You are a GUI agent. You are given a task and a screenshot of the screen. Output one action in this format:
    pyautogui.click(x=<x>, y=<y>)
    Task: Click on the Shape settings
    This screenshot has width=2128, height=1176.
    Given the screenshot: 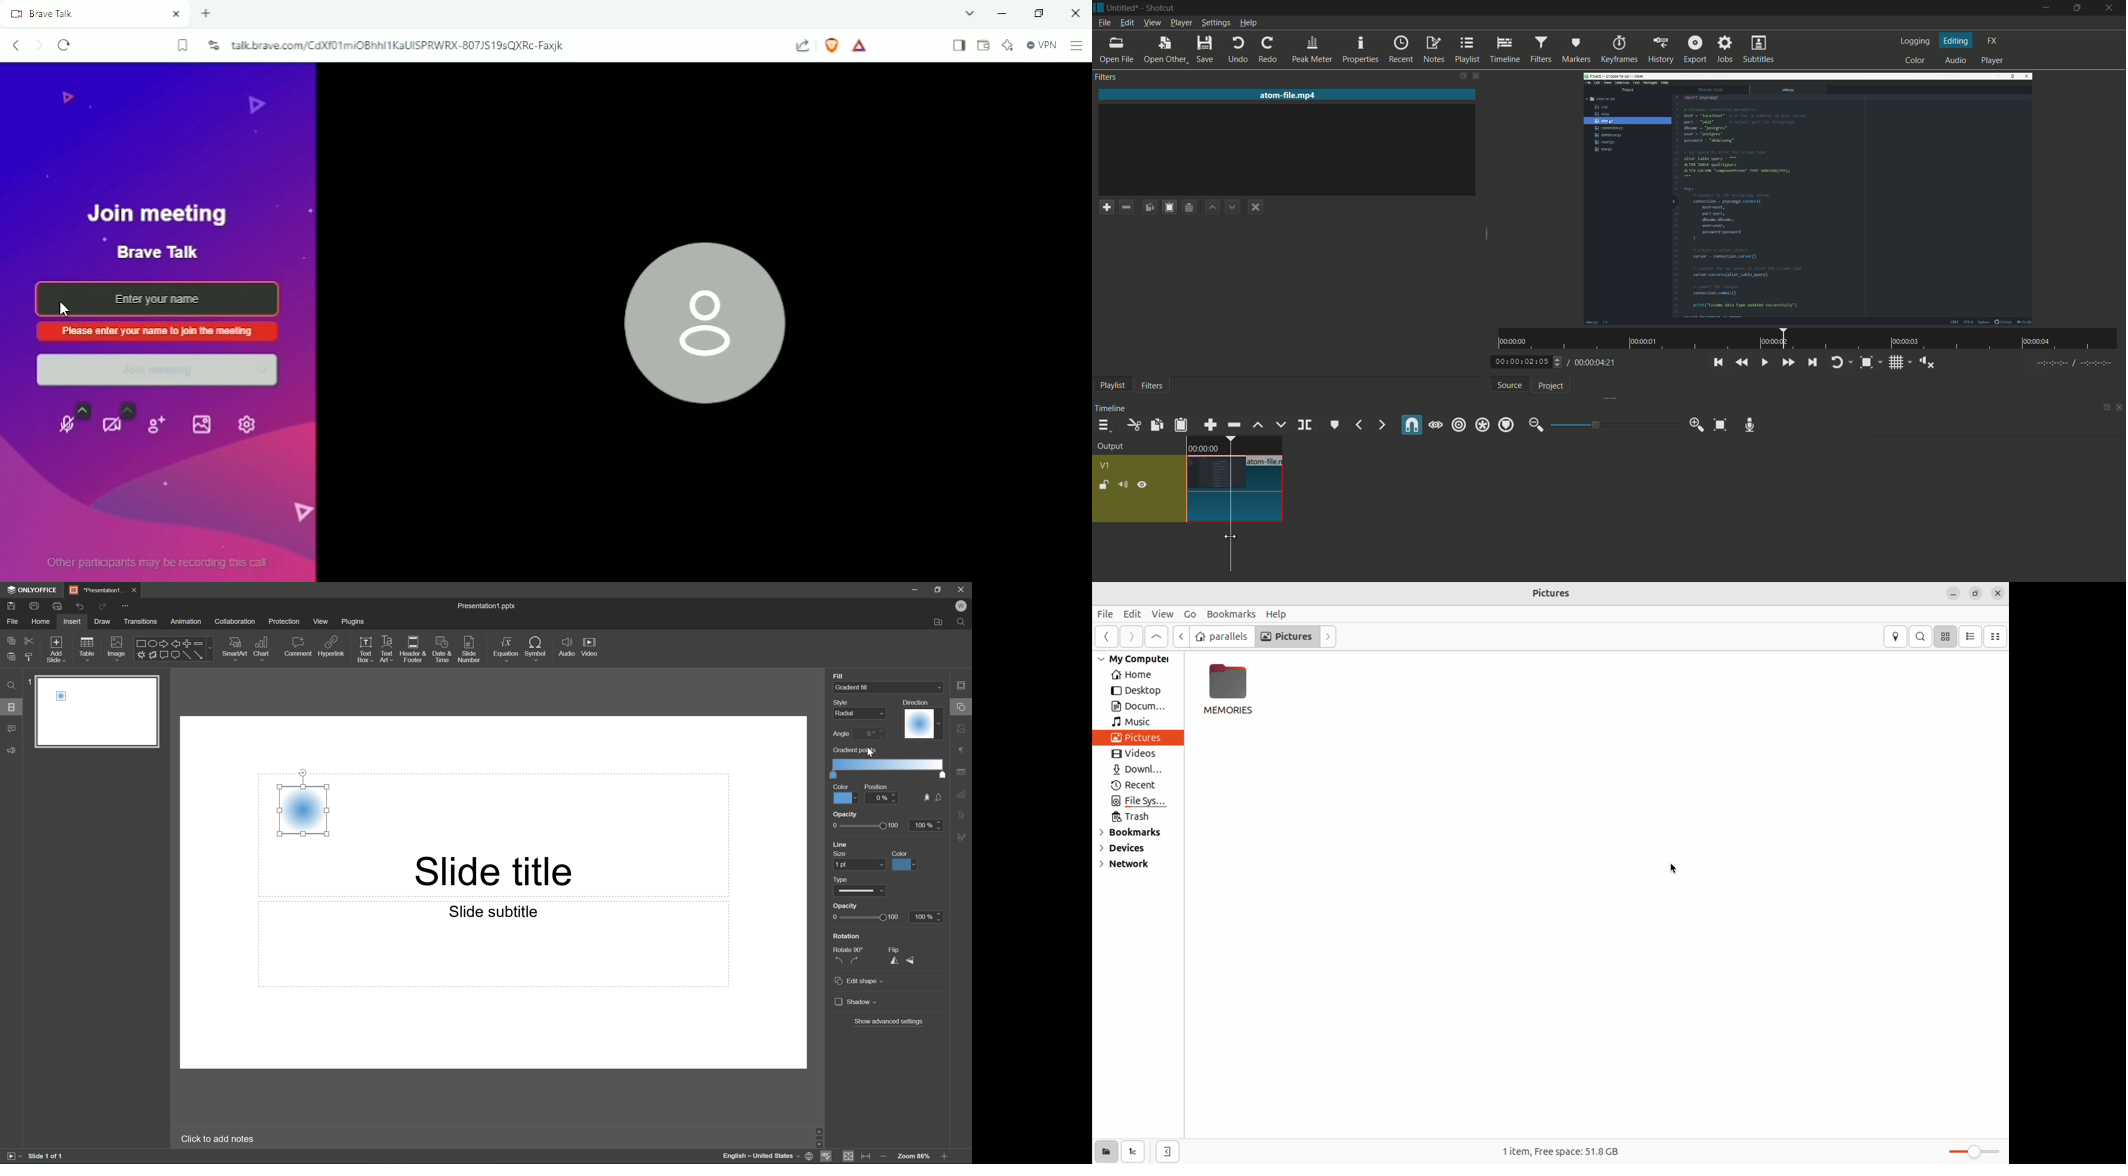 What is the action you would take?
    pyautogui.click(x=965, y=706)
    